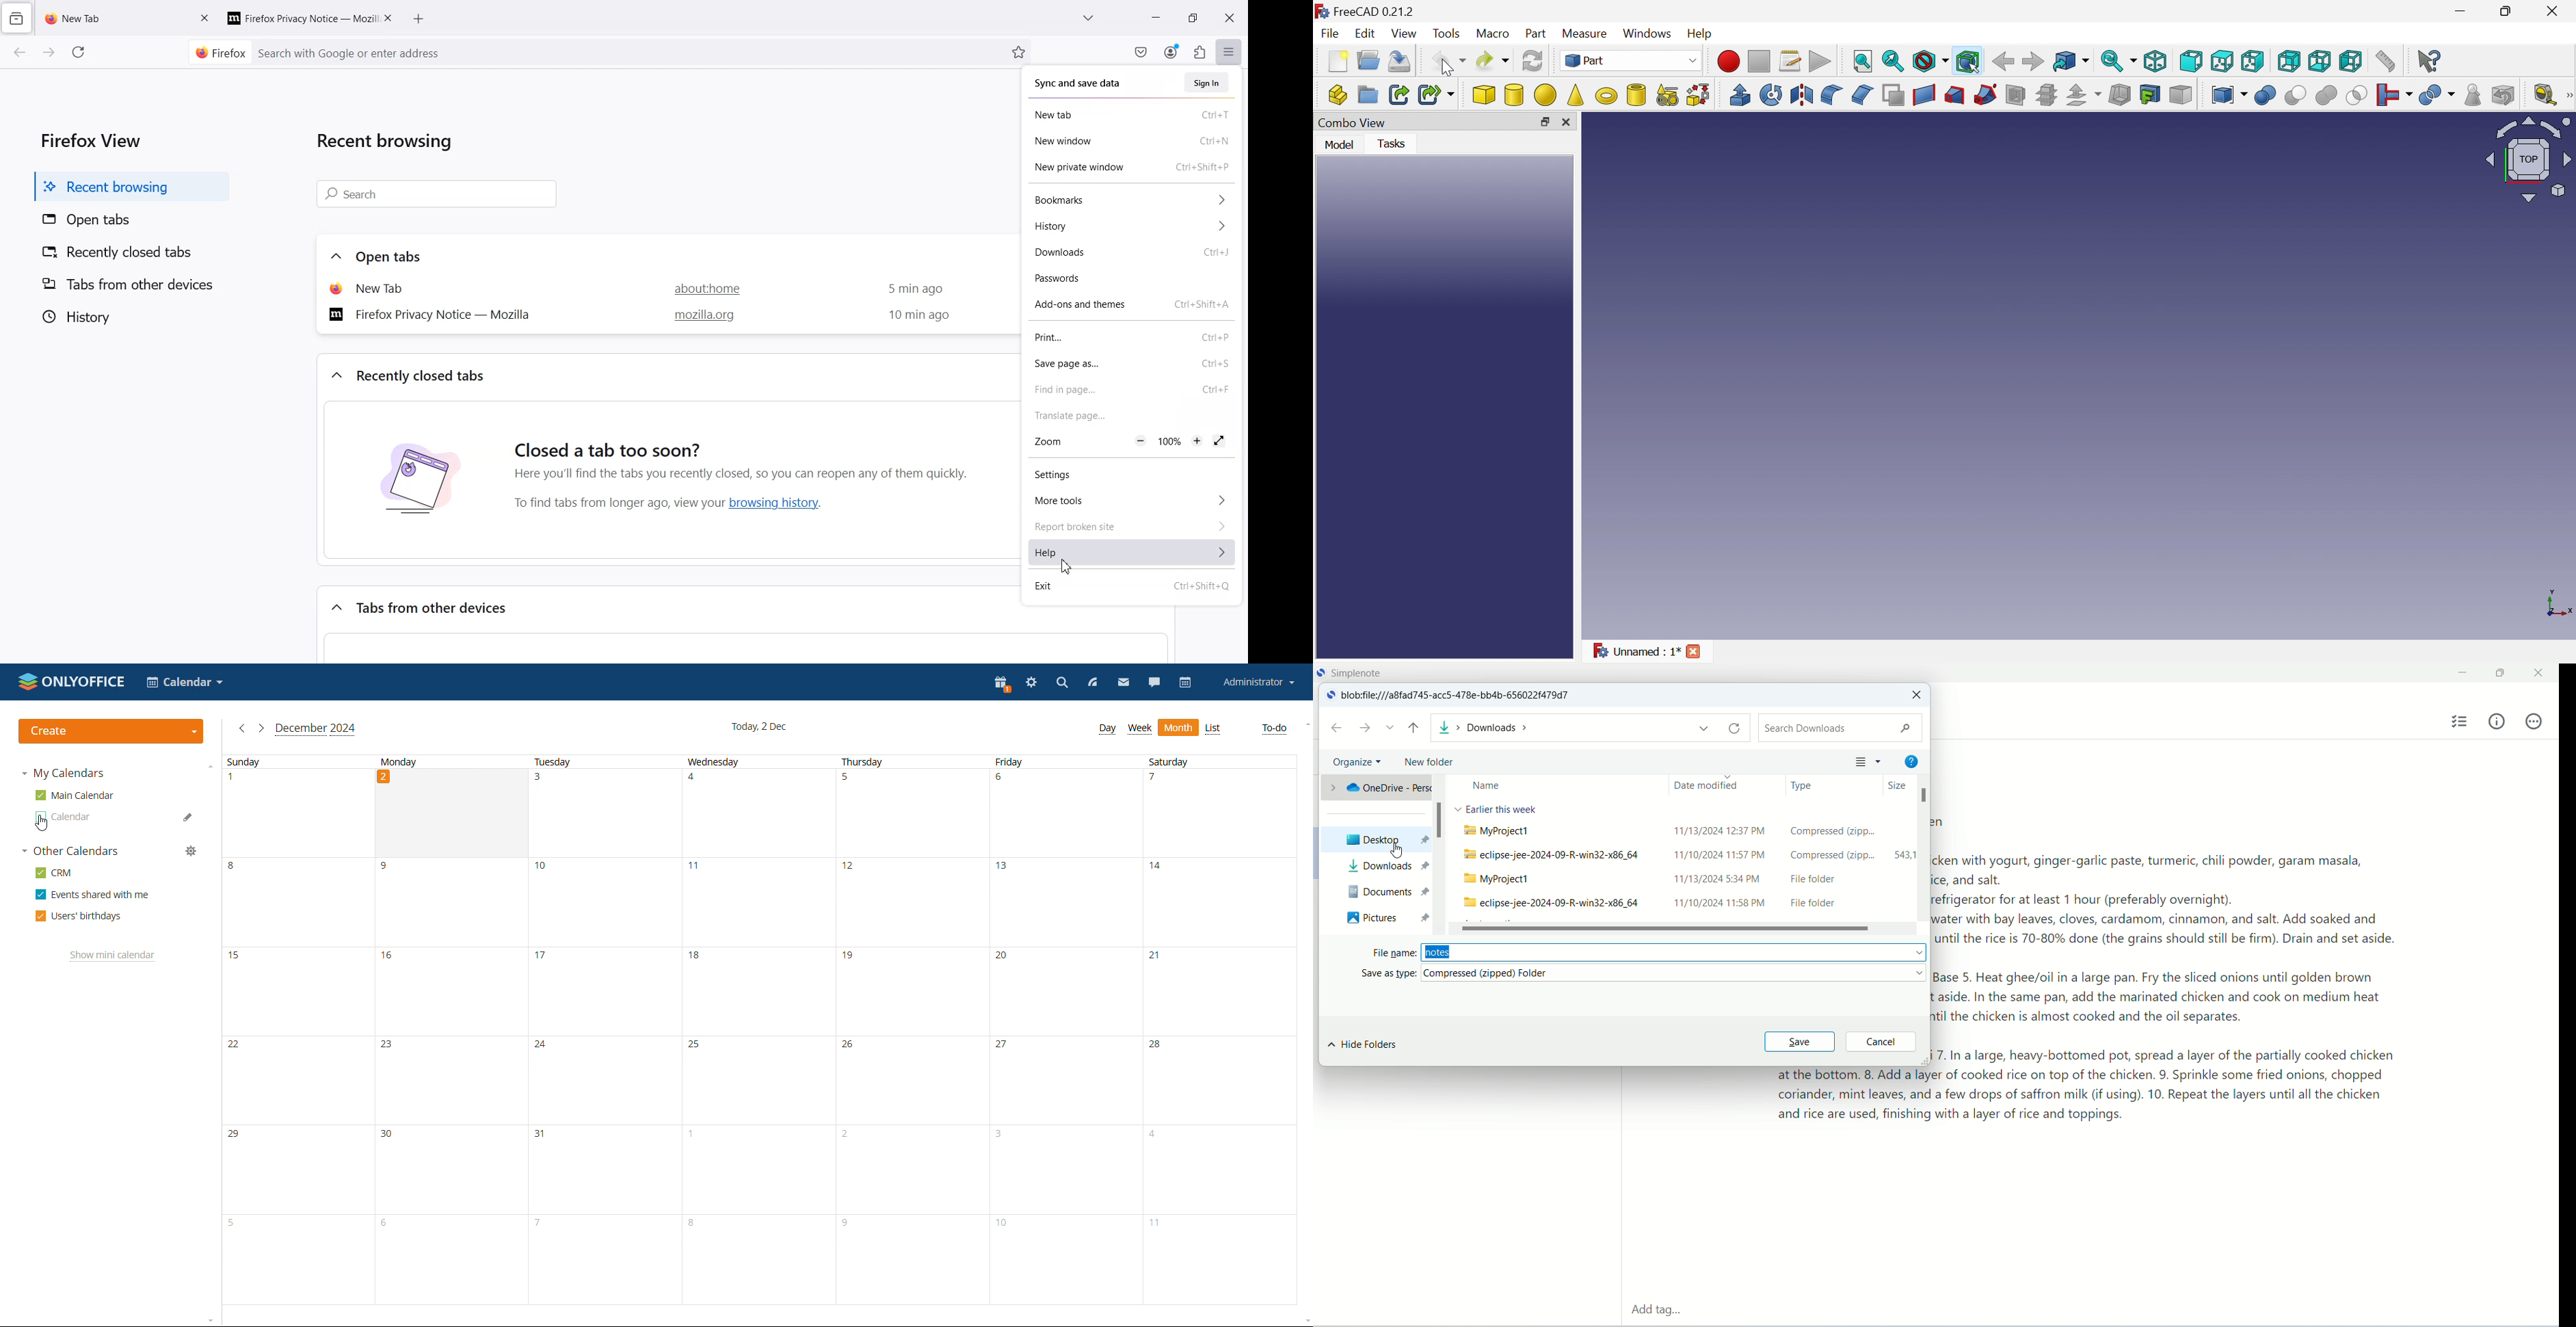 This screenshot has height=1344, width=2576. What do you see at coordinates (1133, 587) in the screenshot?
I see `Exit` at bounding box center [1133, 587].